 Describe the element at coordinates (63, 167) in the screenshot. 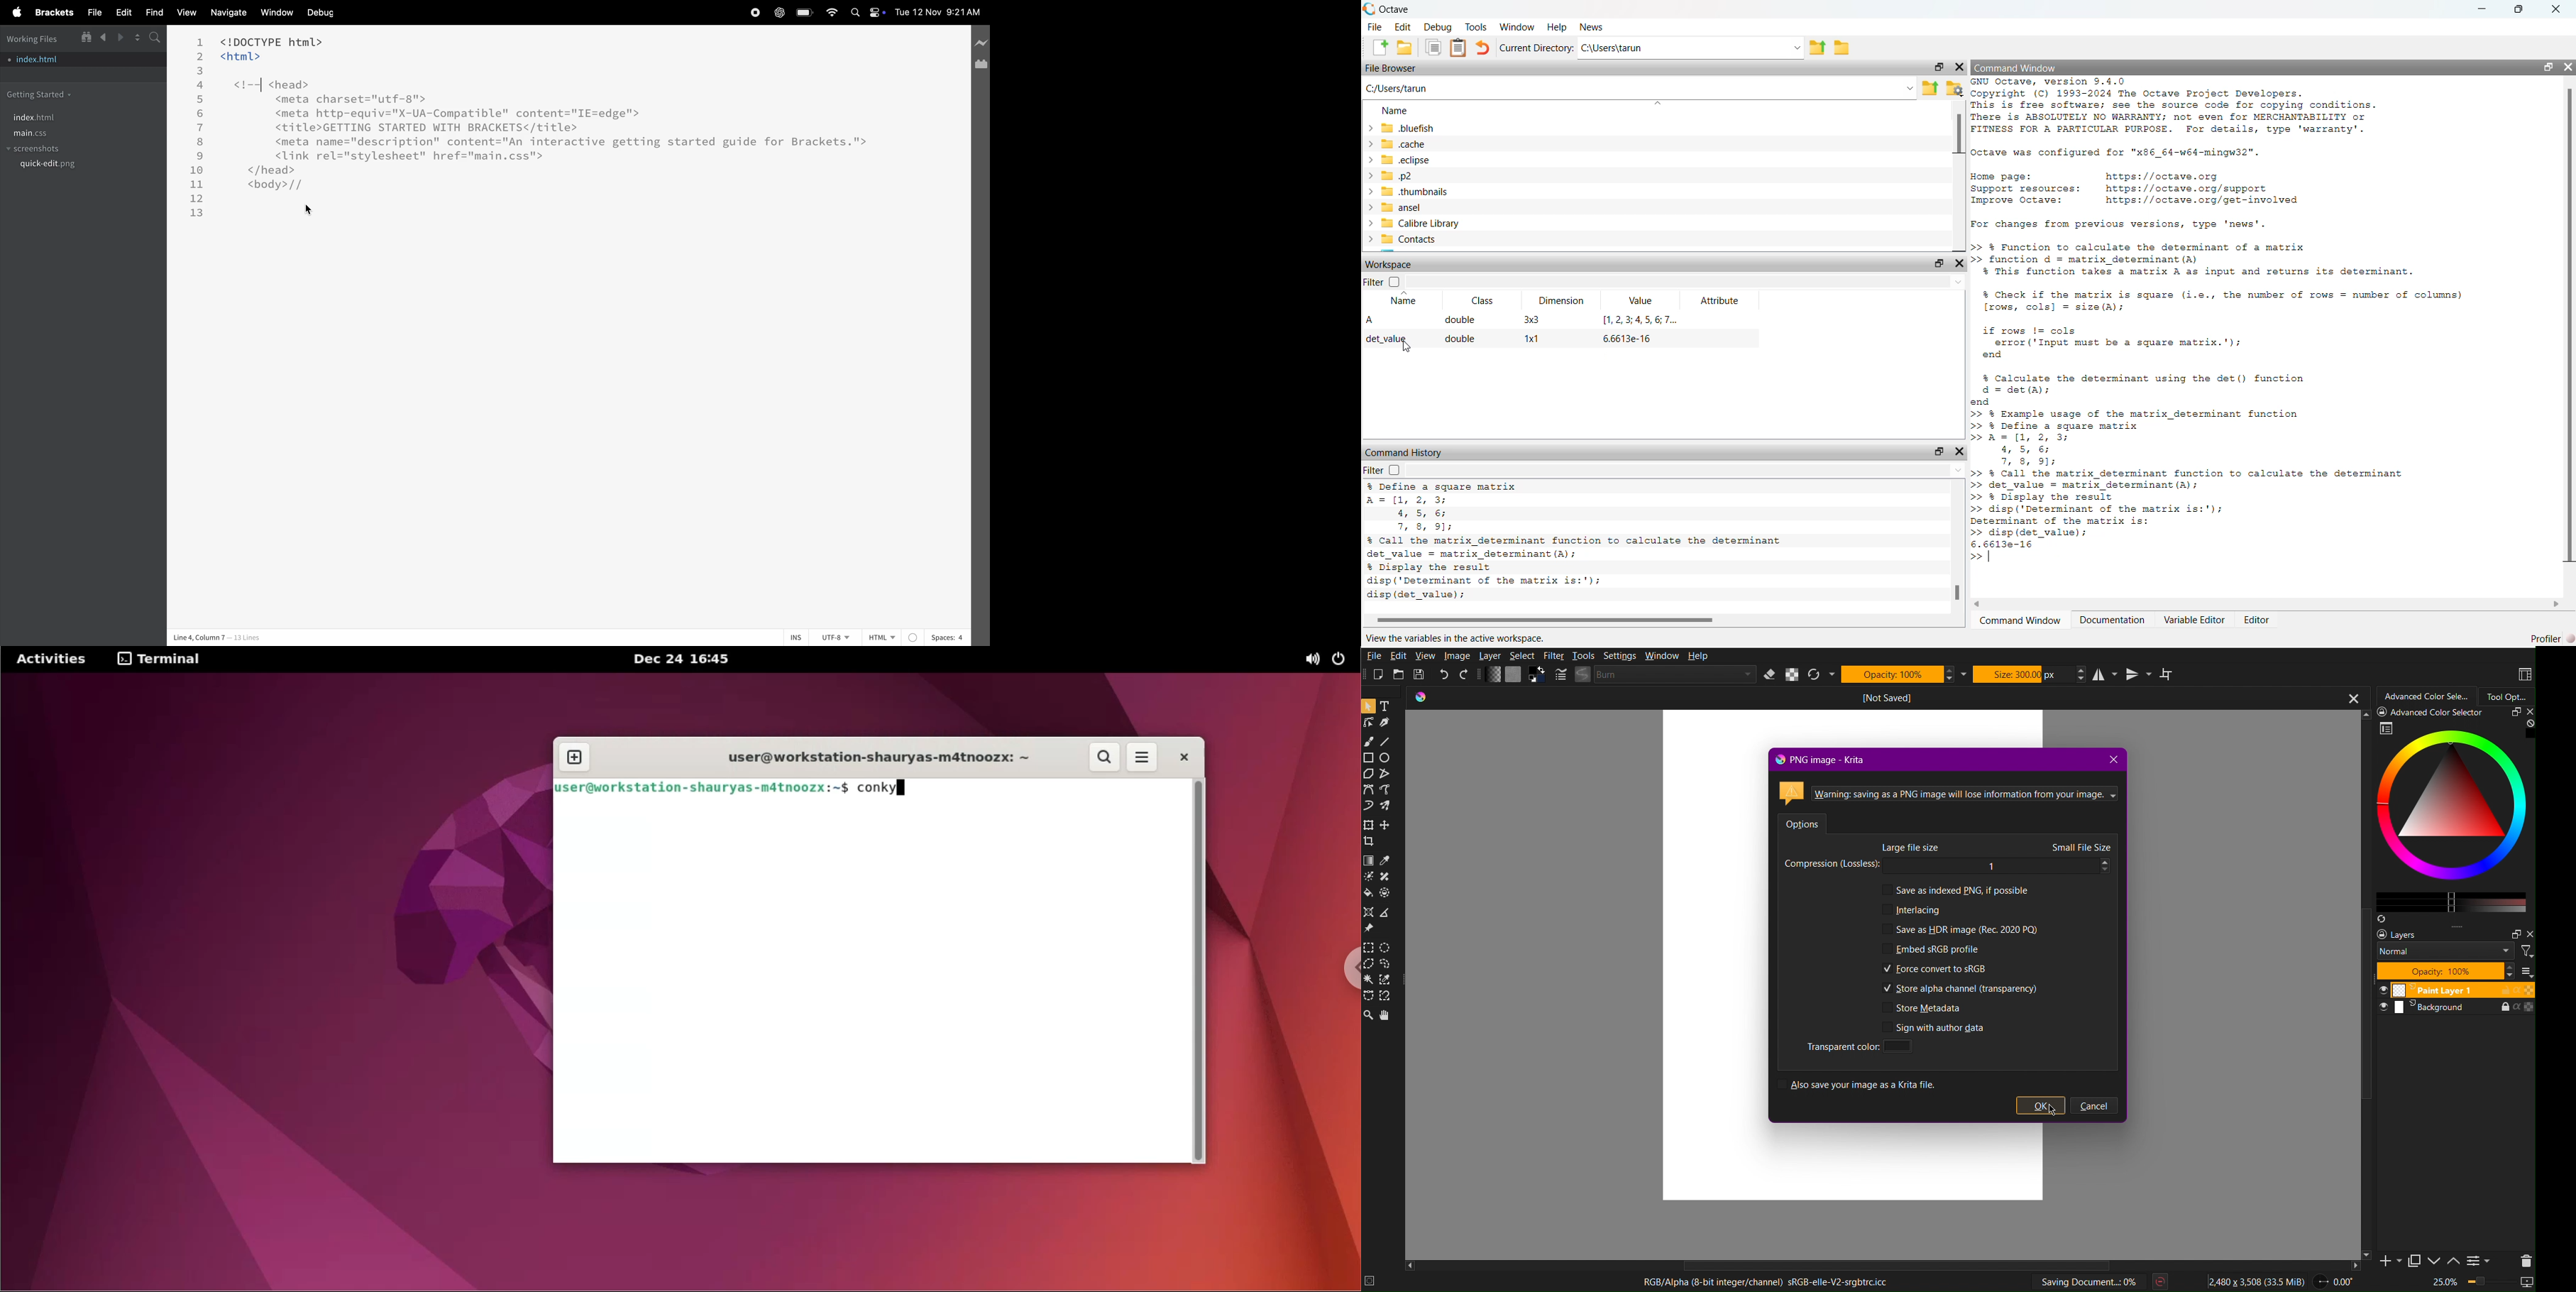

I see `quickedit.png` at that location.